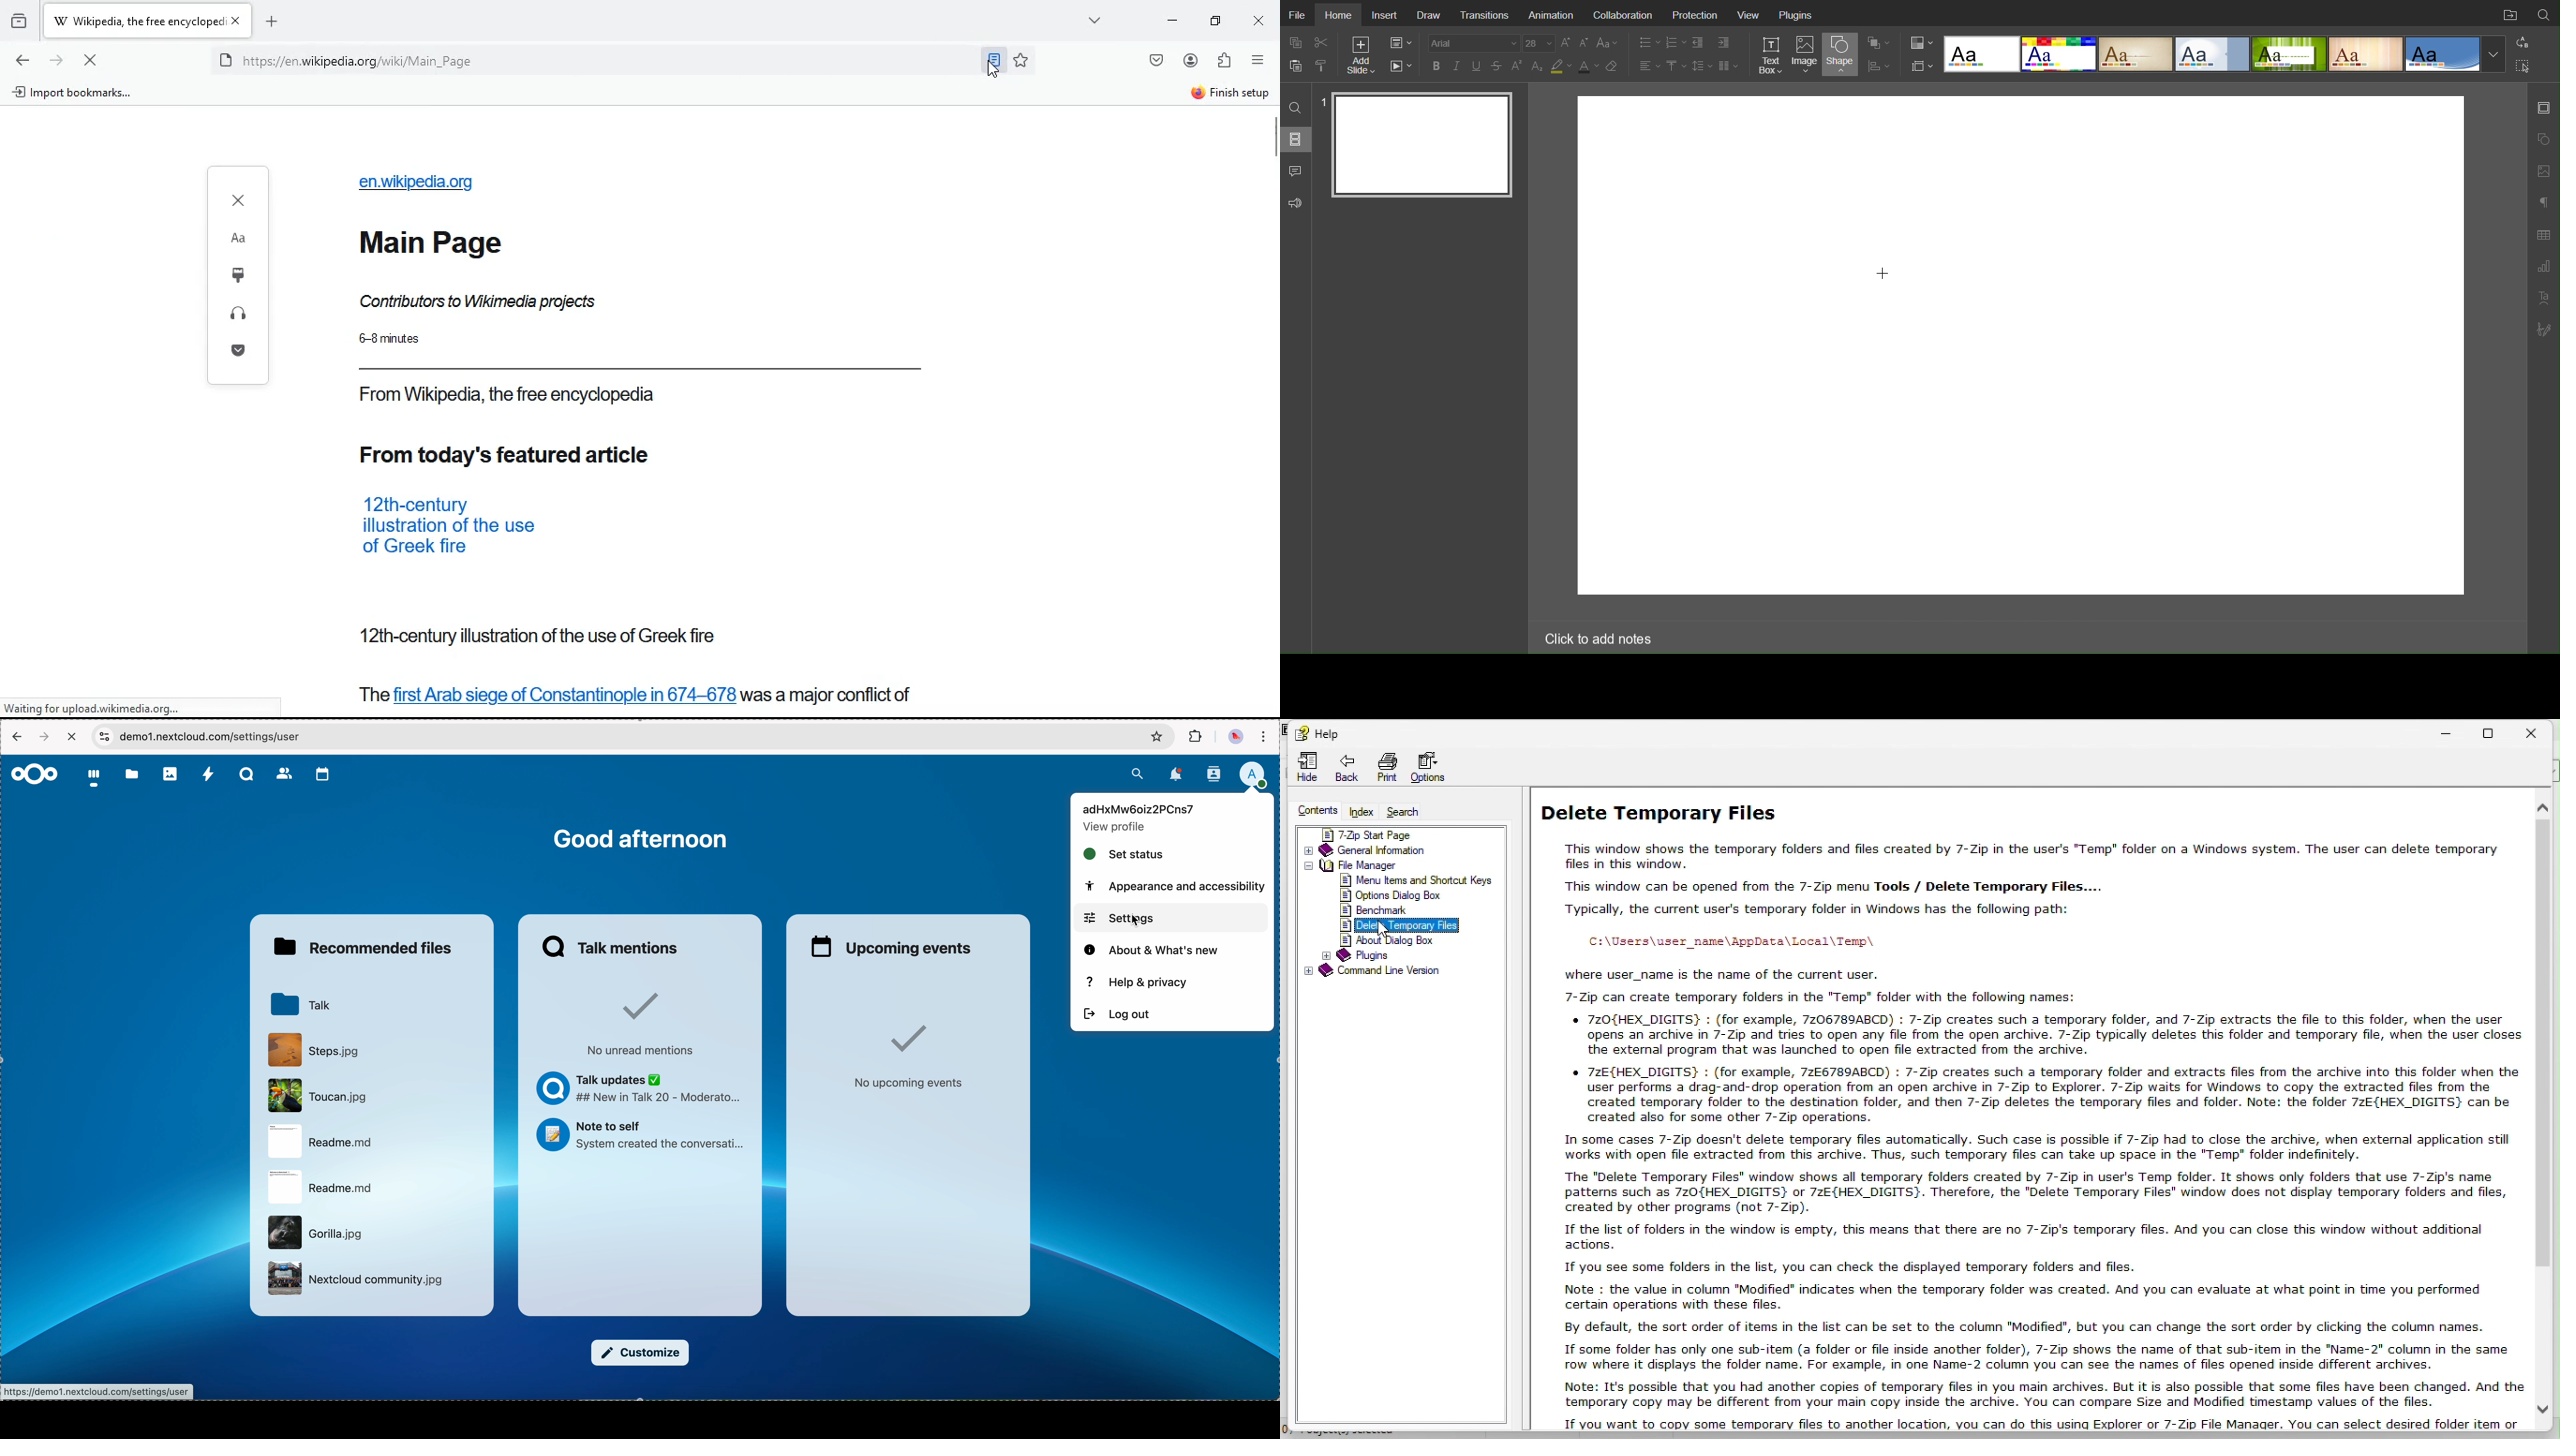 The height and width of the screenshot is (1456, 2576). What do you see at coordinates (1346, 770) in the screenshot?
I see `Back` at bounding box center [1346, 770].